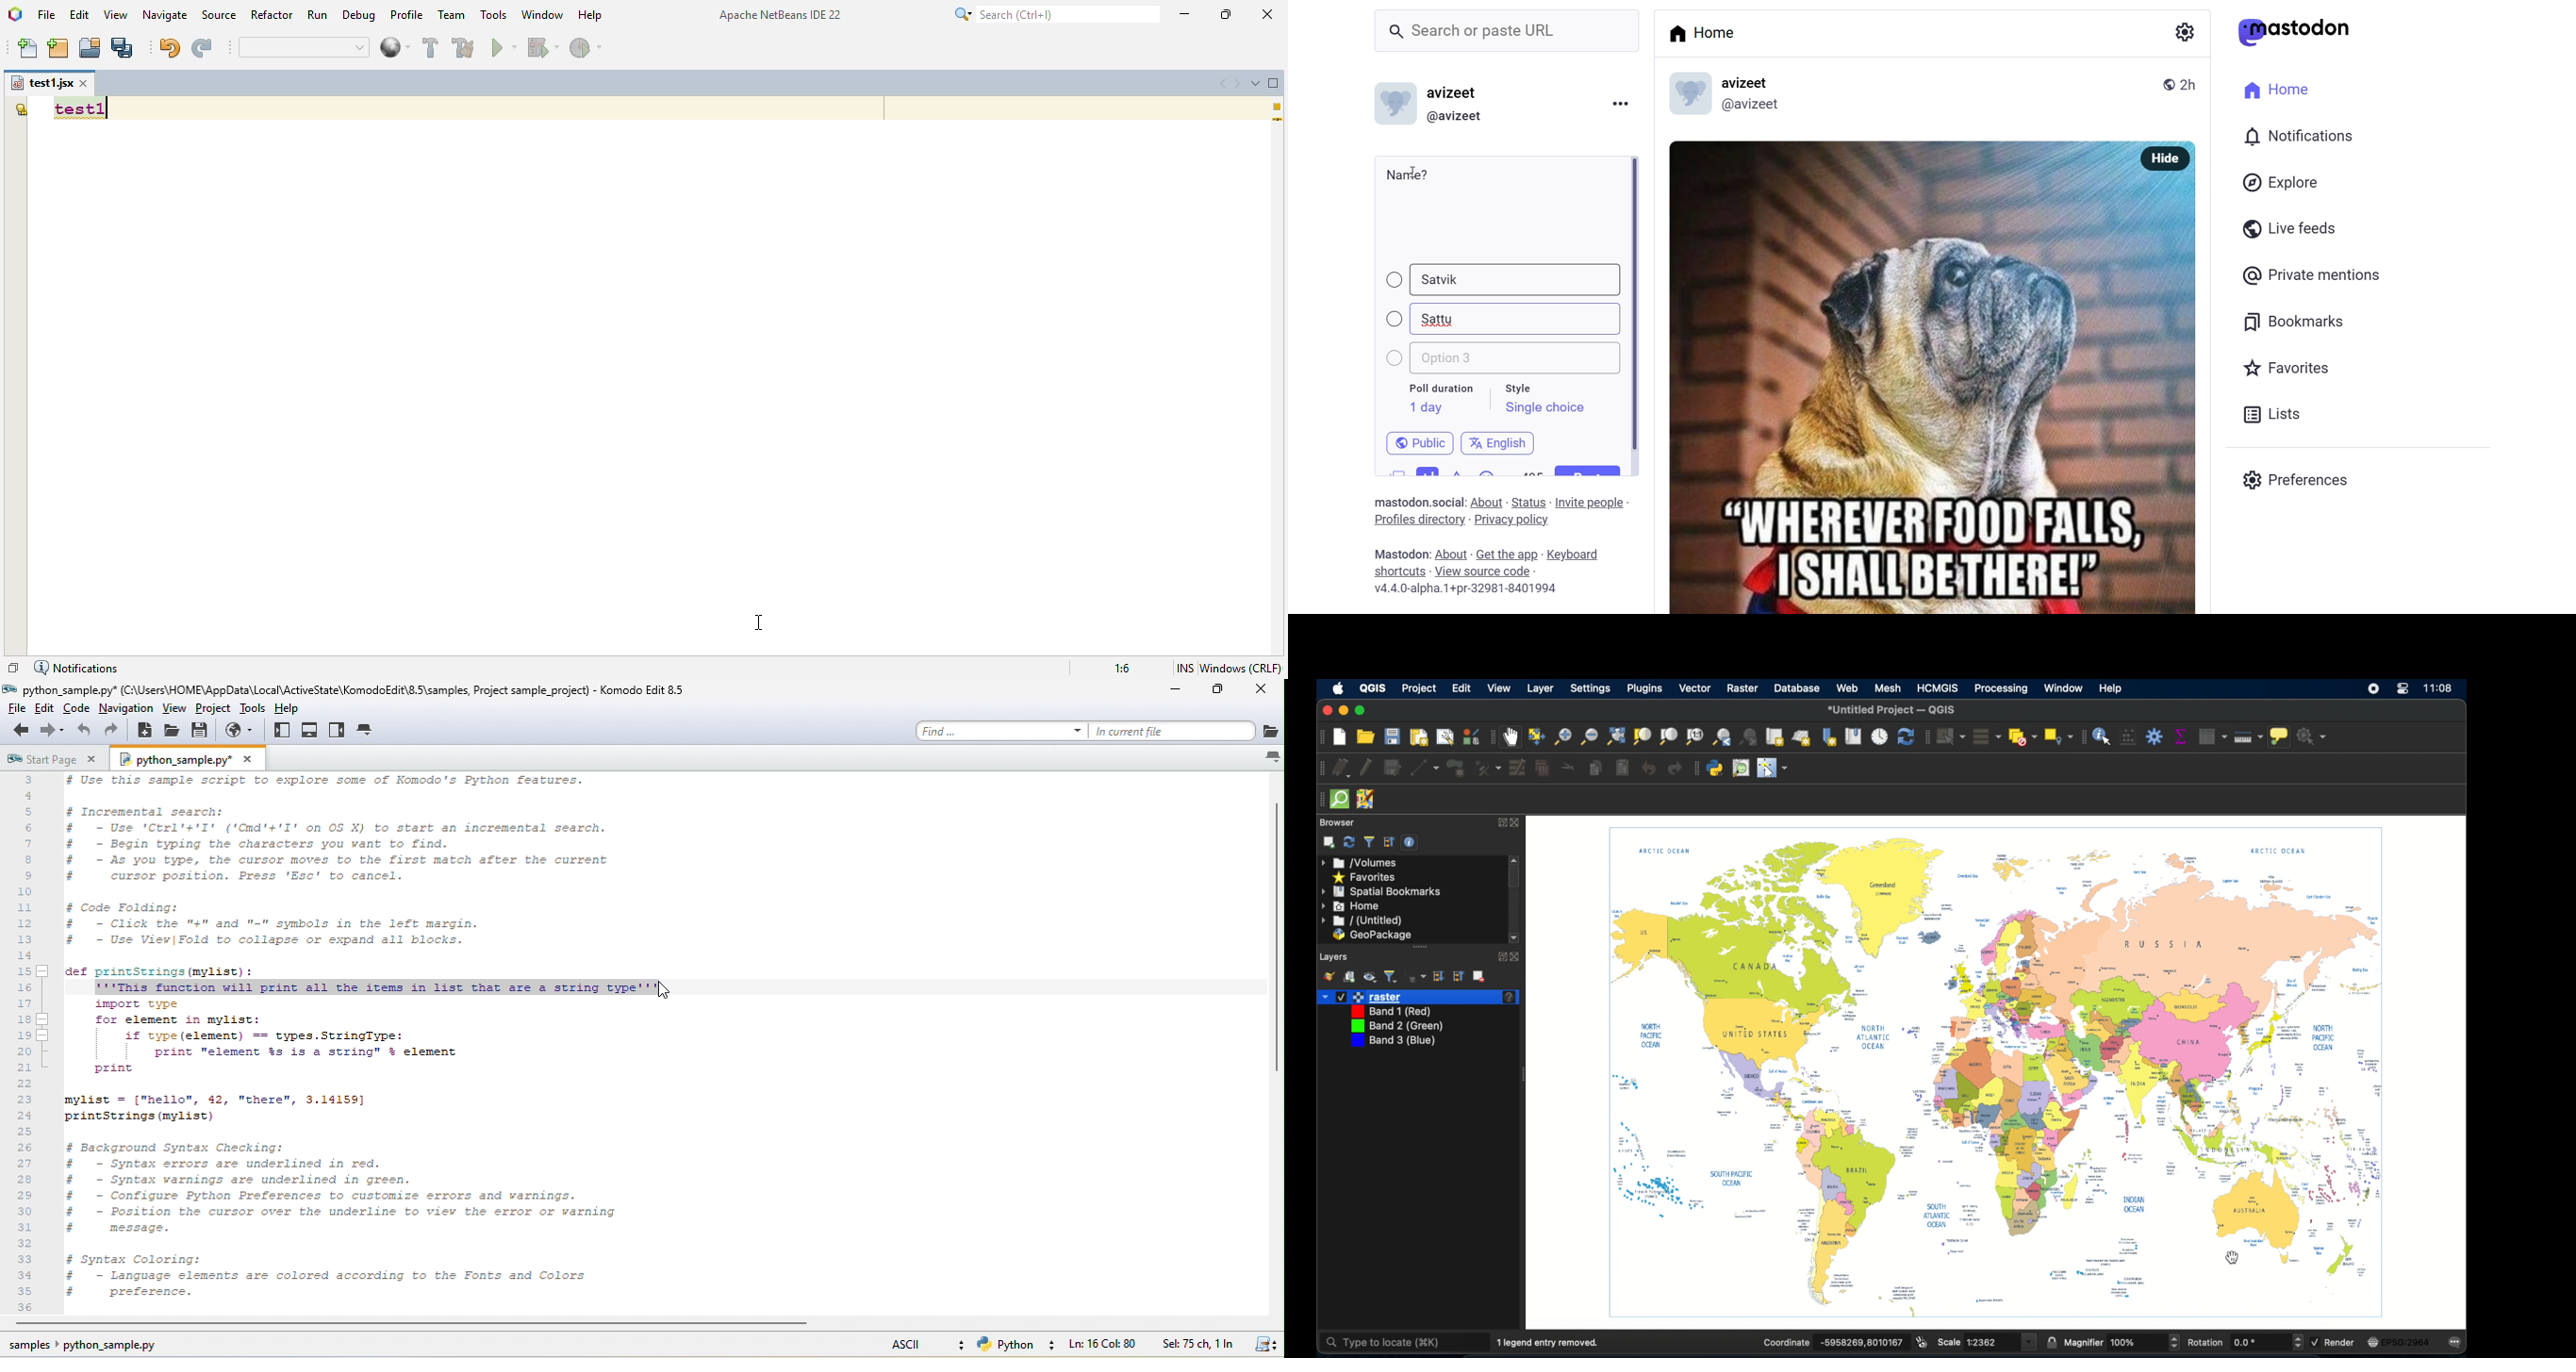 Image resolution: width=2576 pixels, height=1372 pixels. Describe the element at coordinates (2003, 1074) in the screenshot. I see `world map png` at that location.